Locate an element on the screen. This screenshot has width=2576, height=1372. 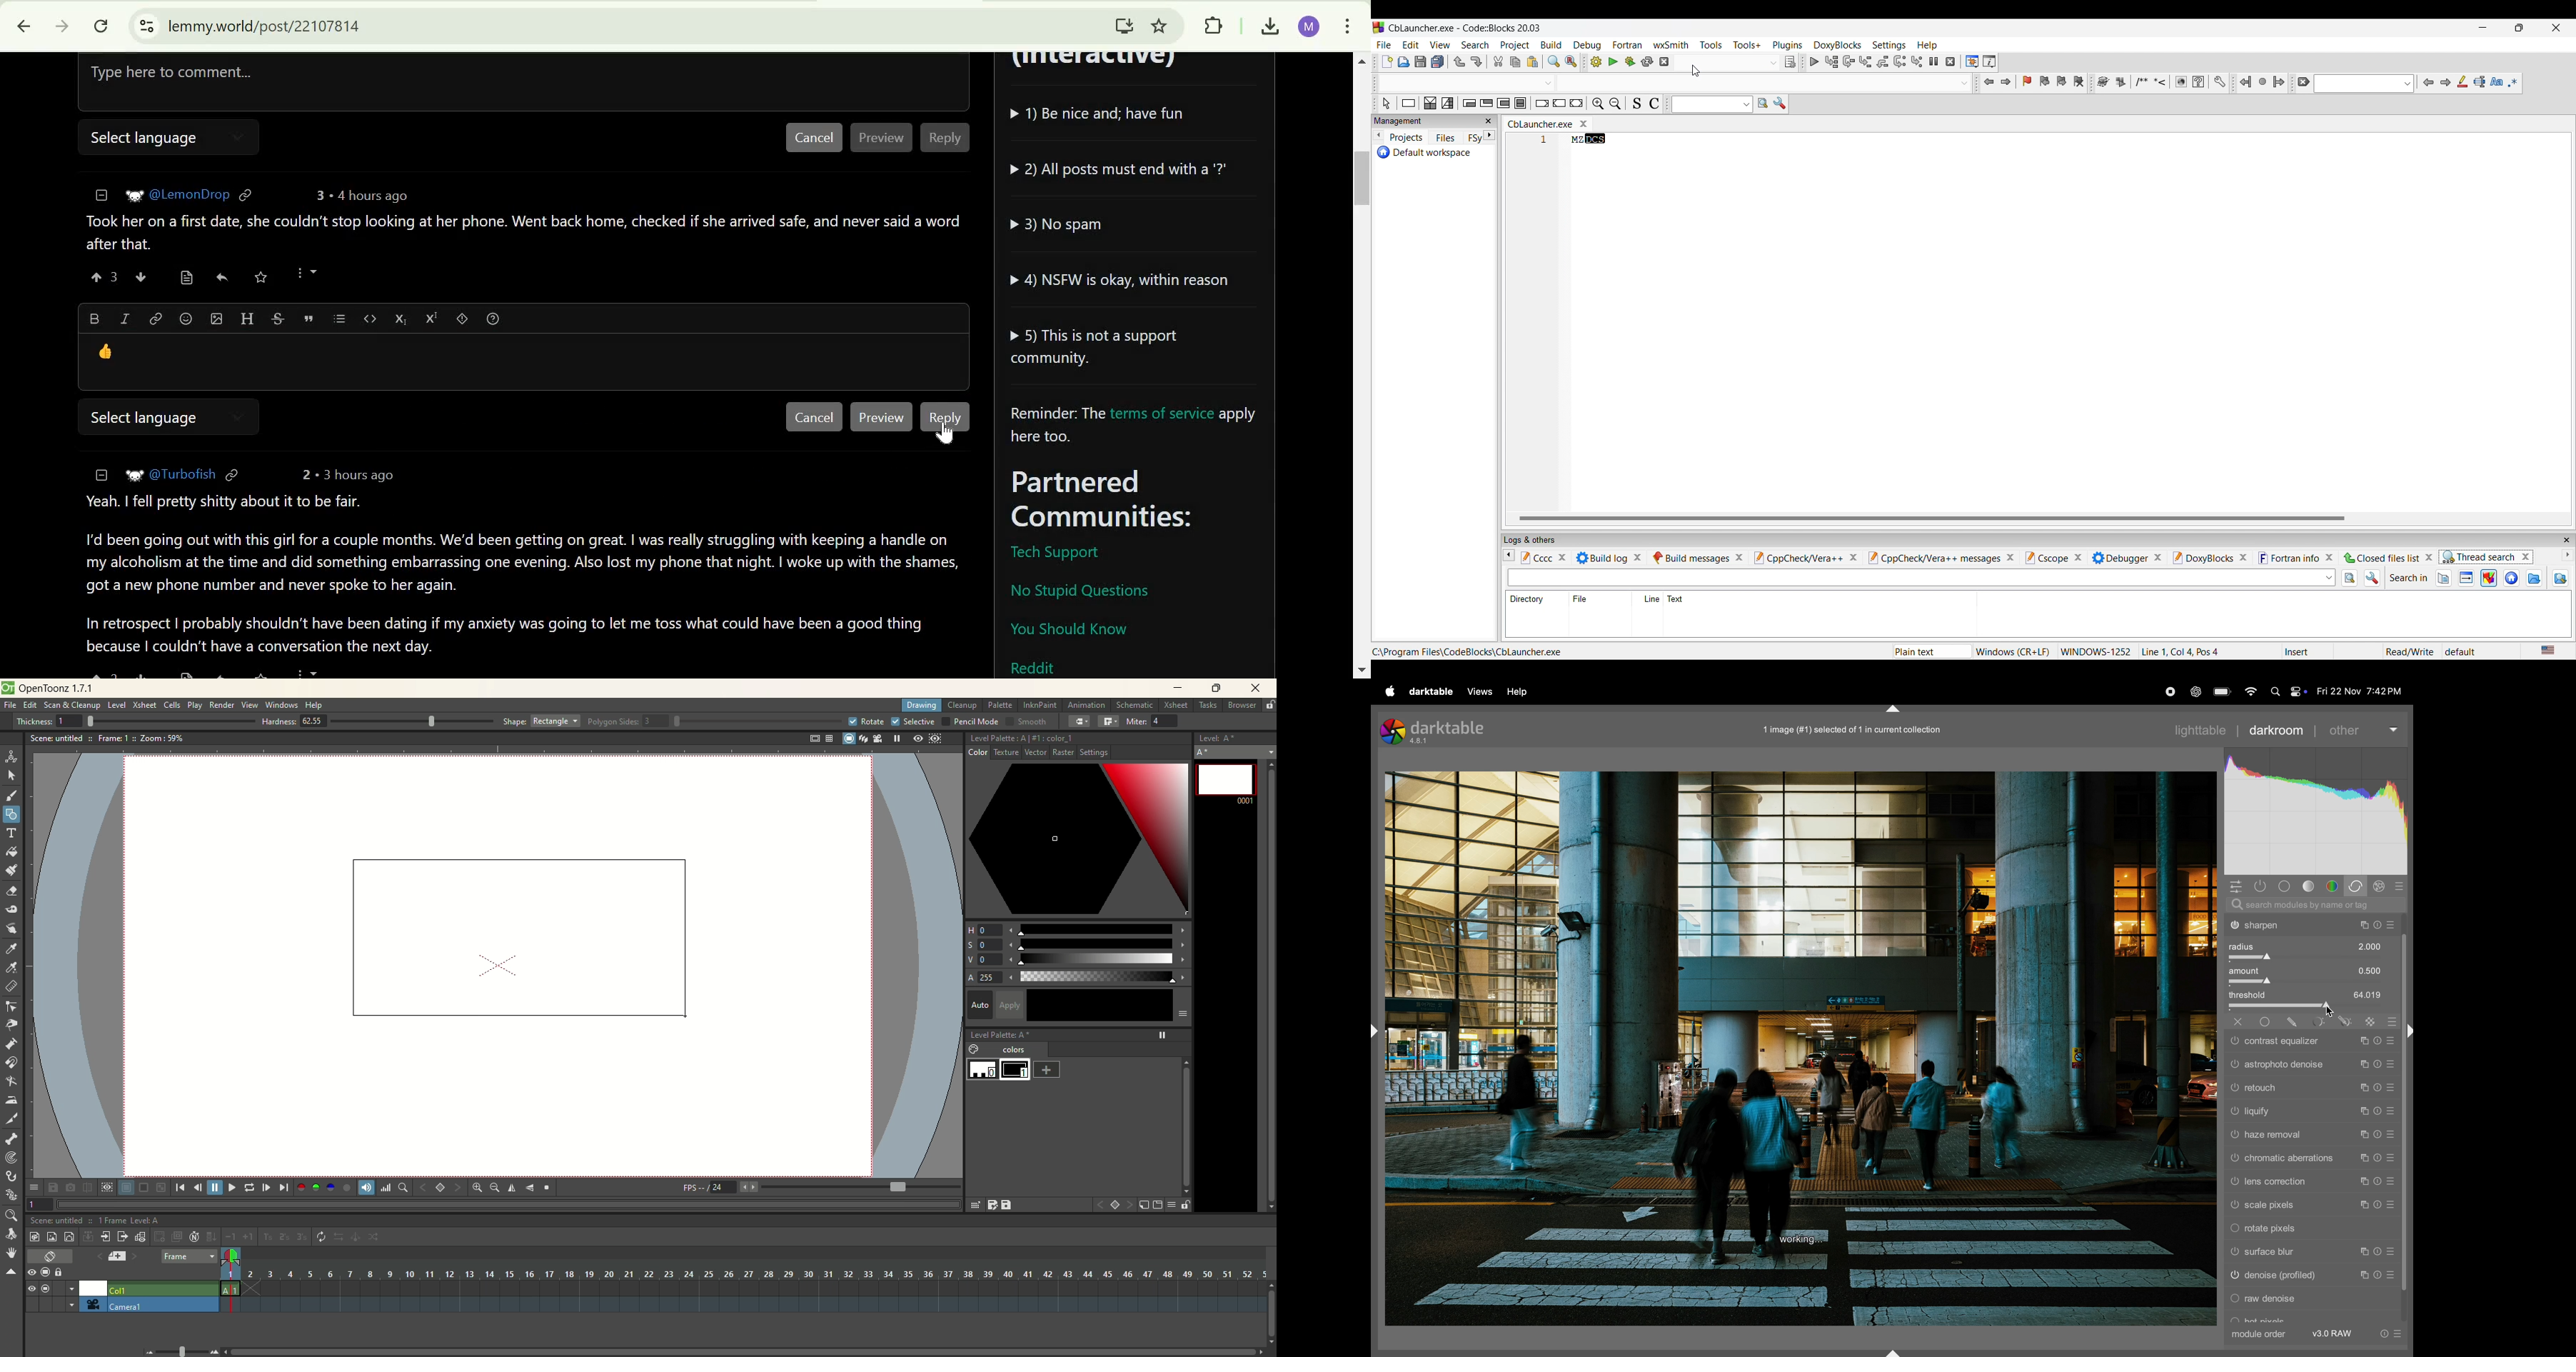
shift+ctrl+b is located at coordinates (1896, 1352).